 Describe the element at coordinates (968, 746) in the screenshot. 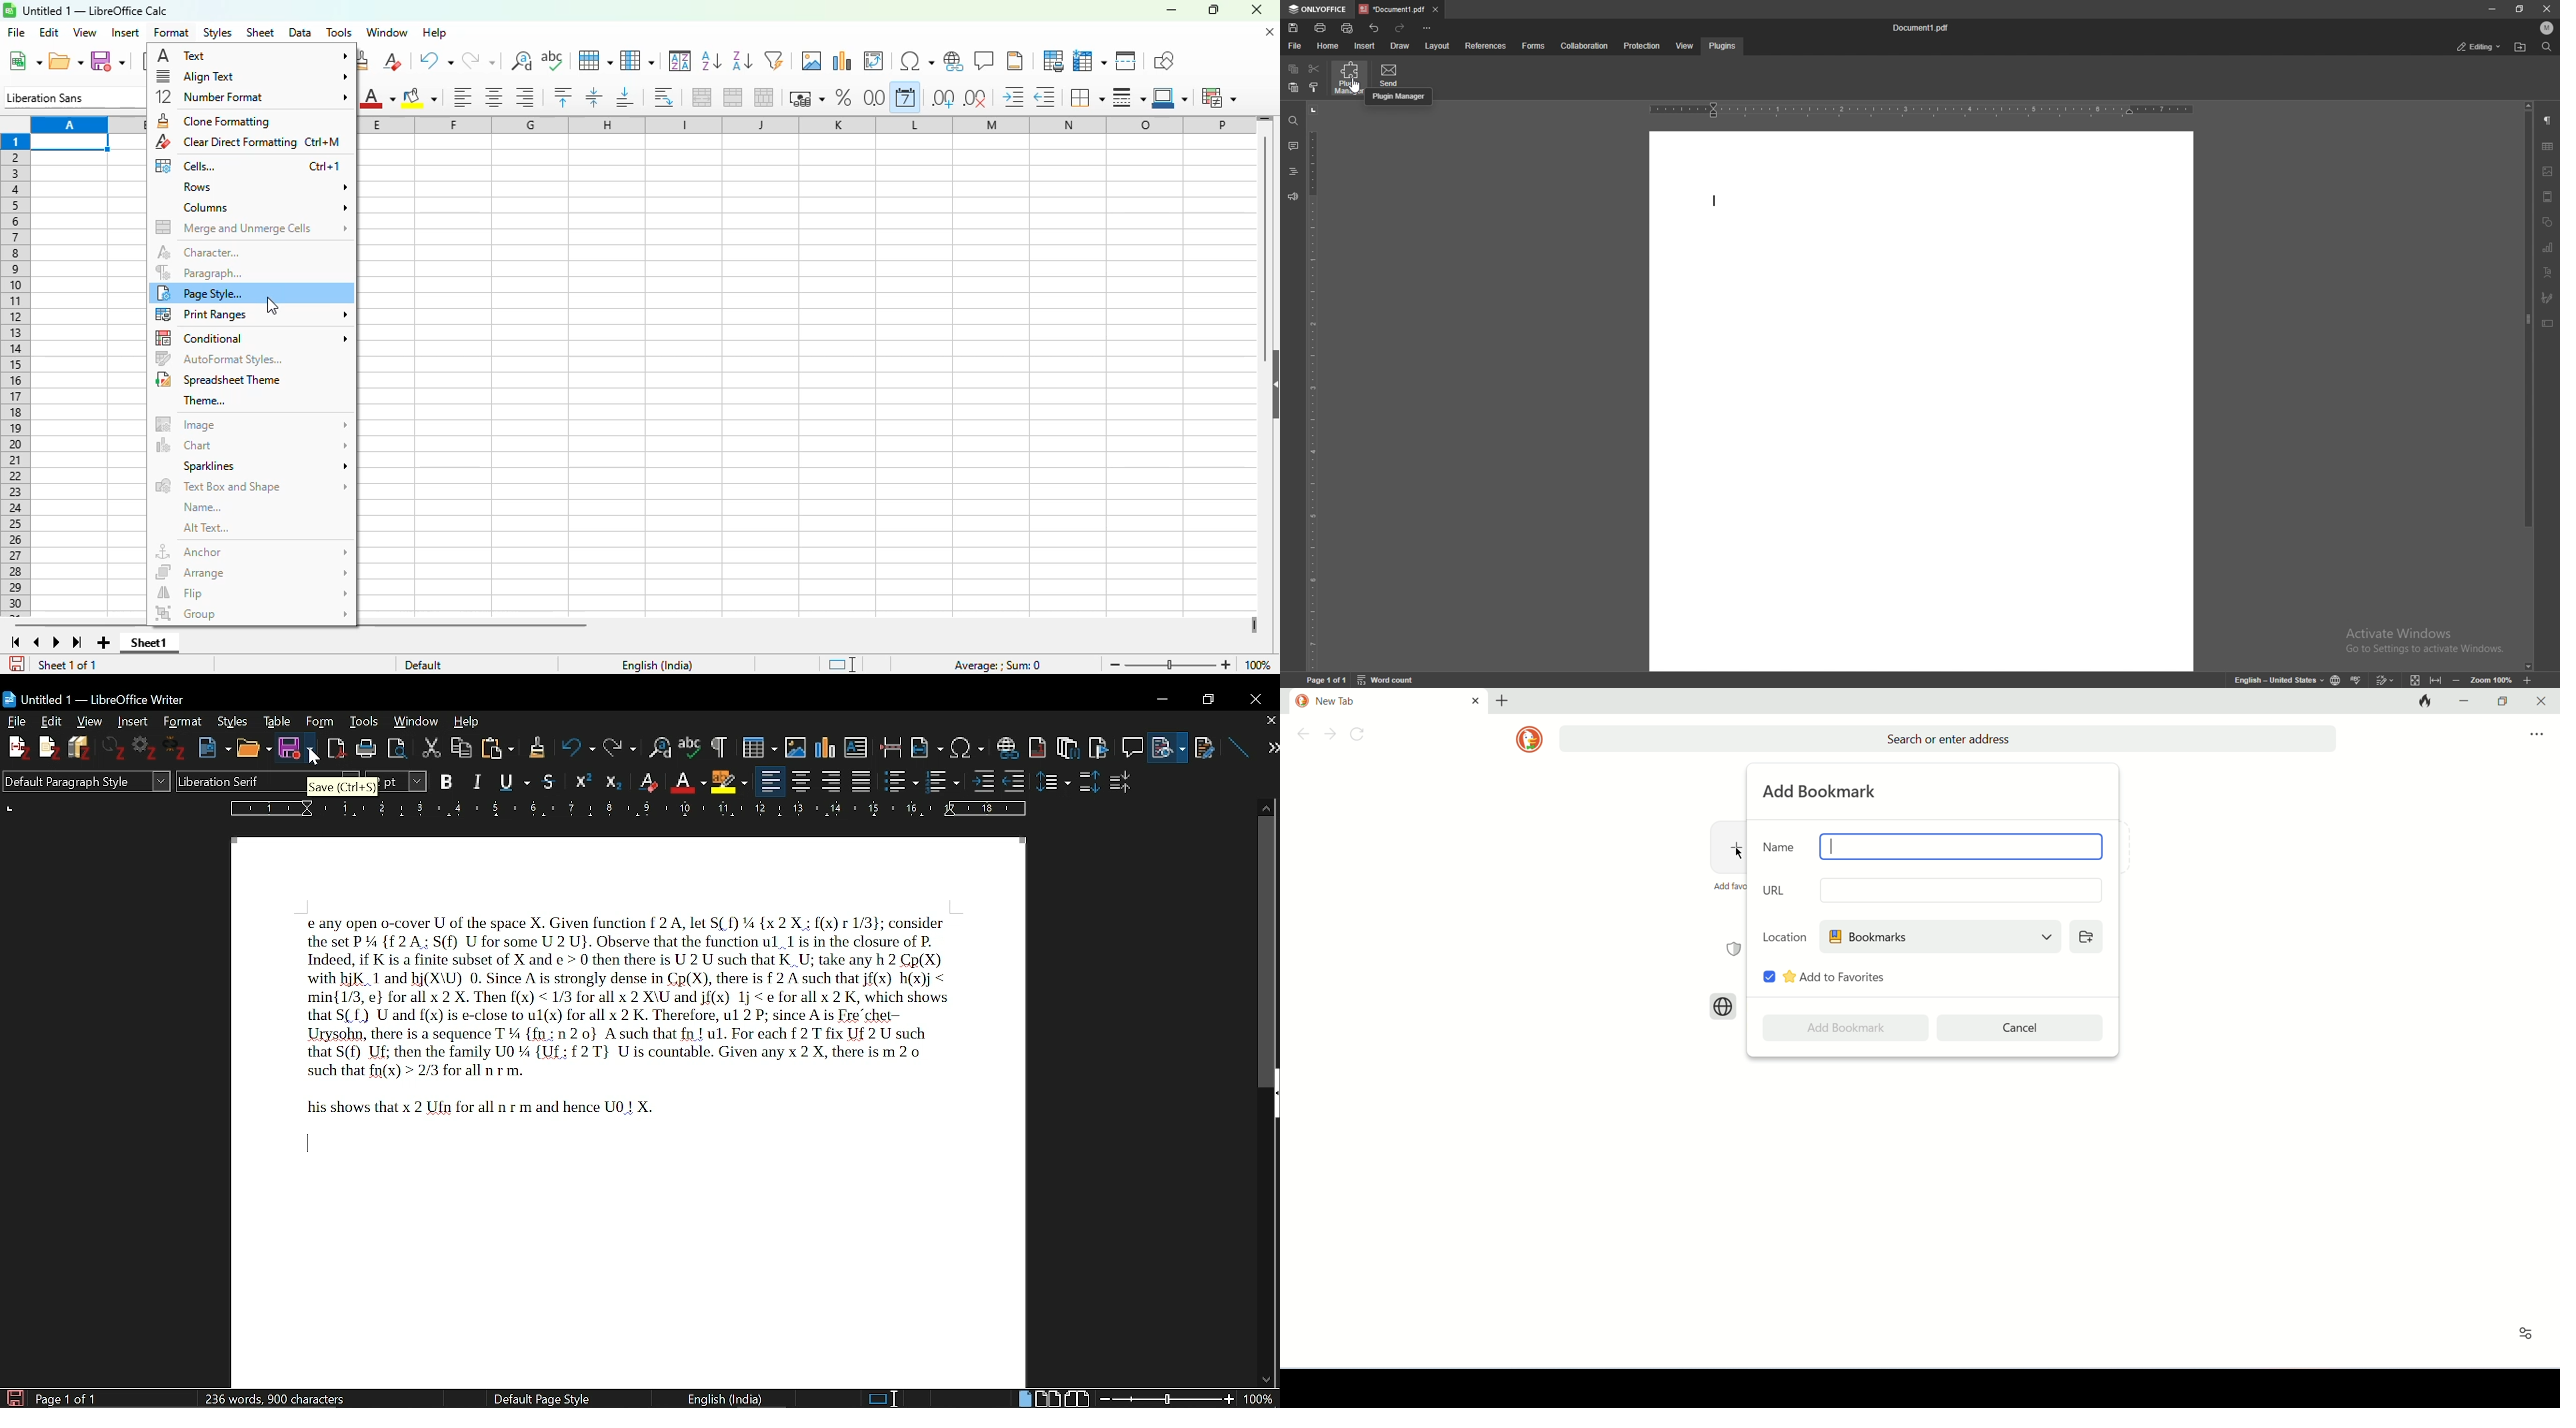

I see `Insert symbol` at that location.